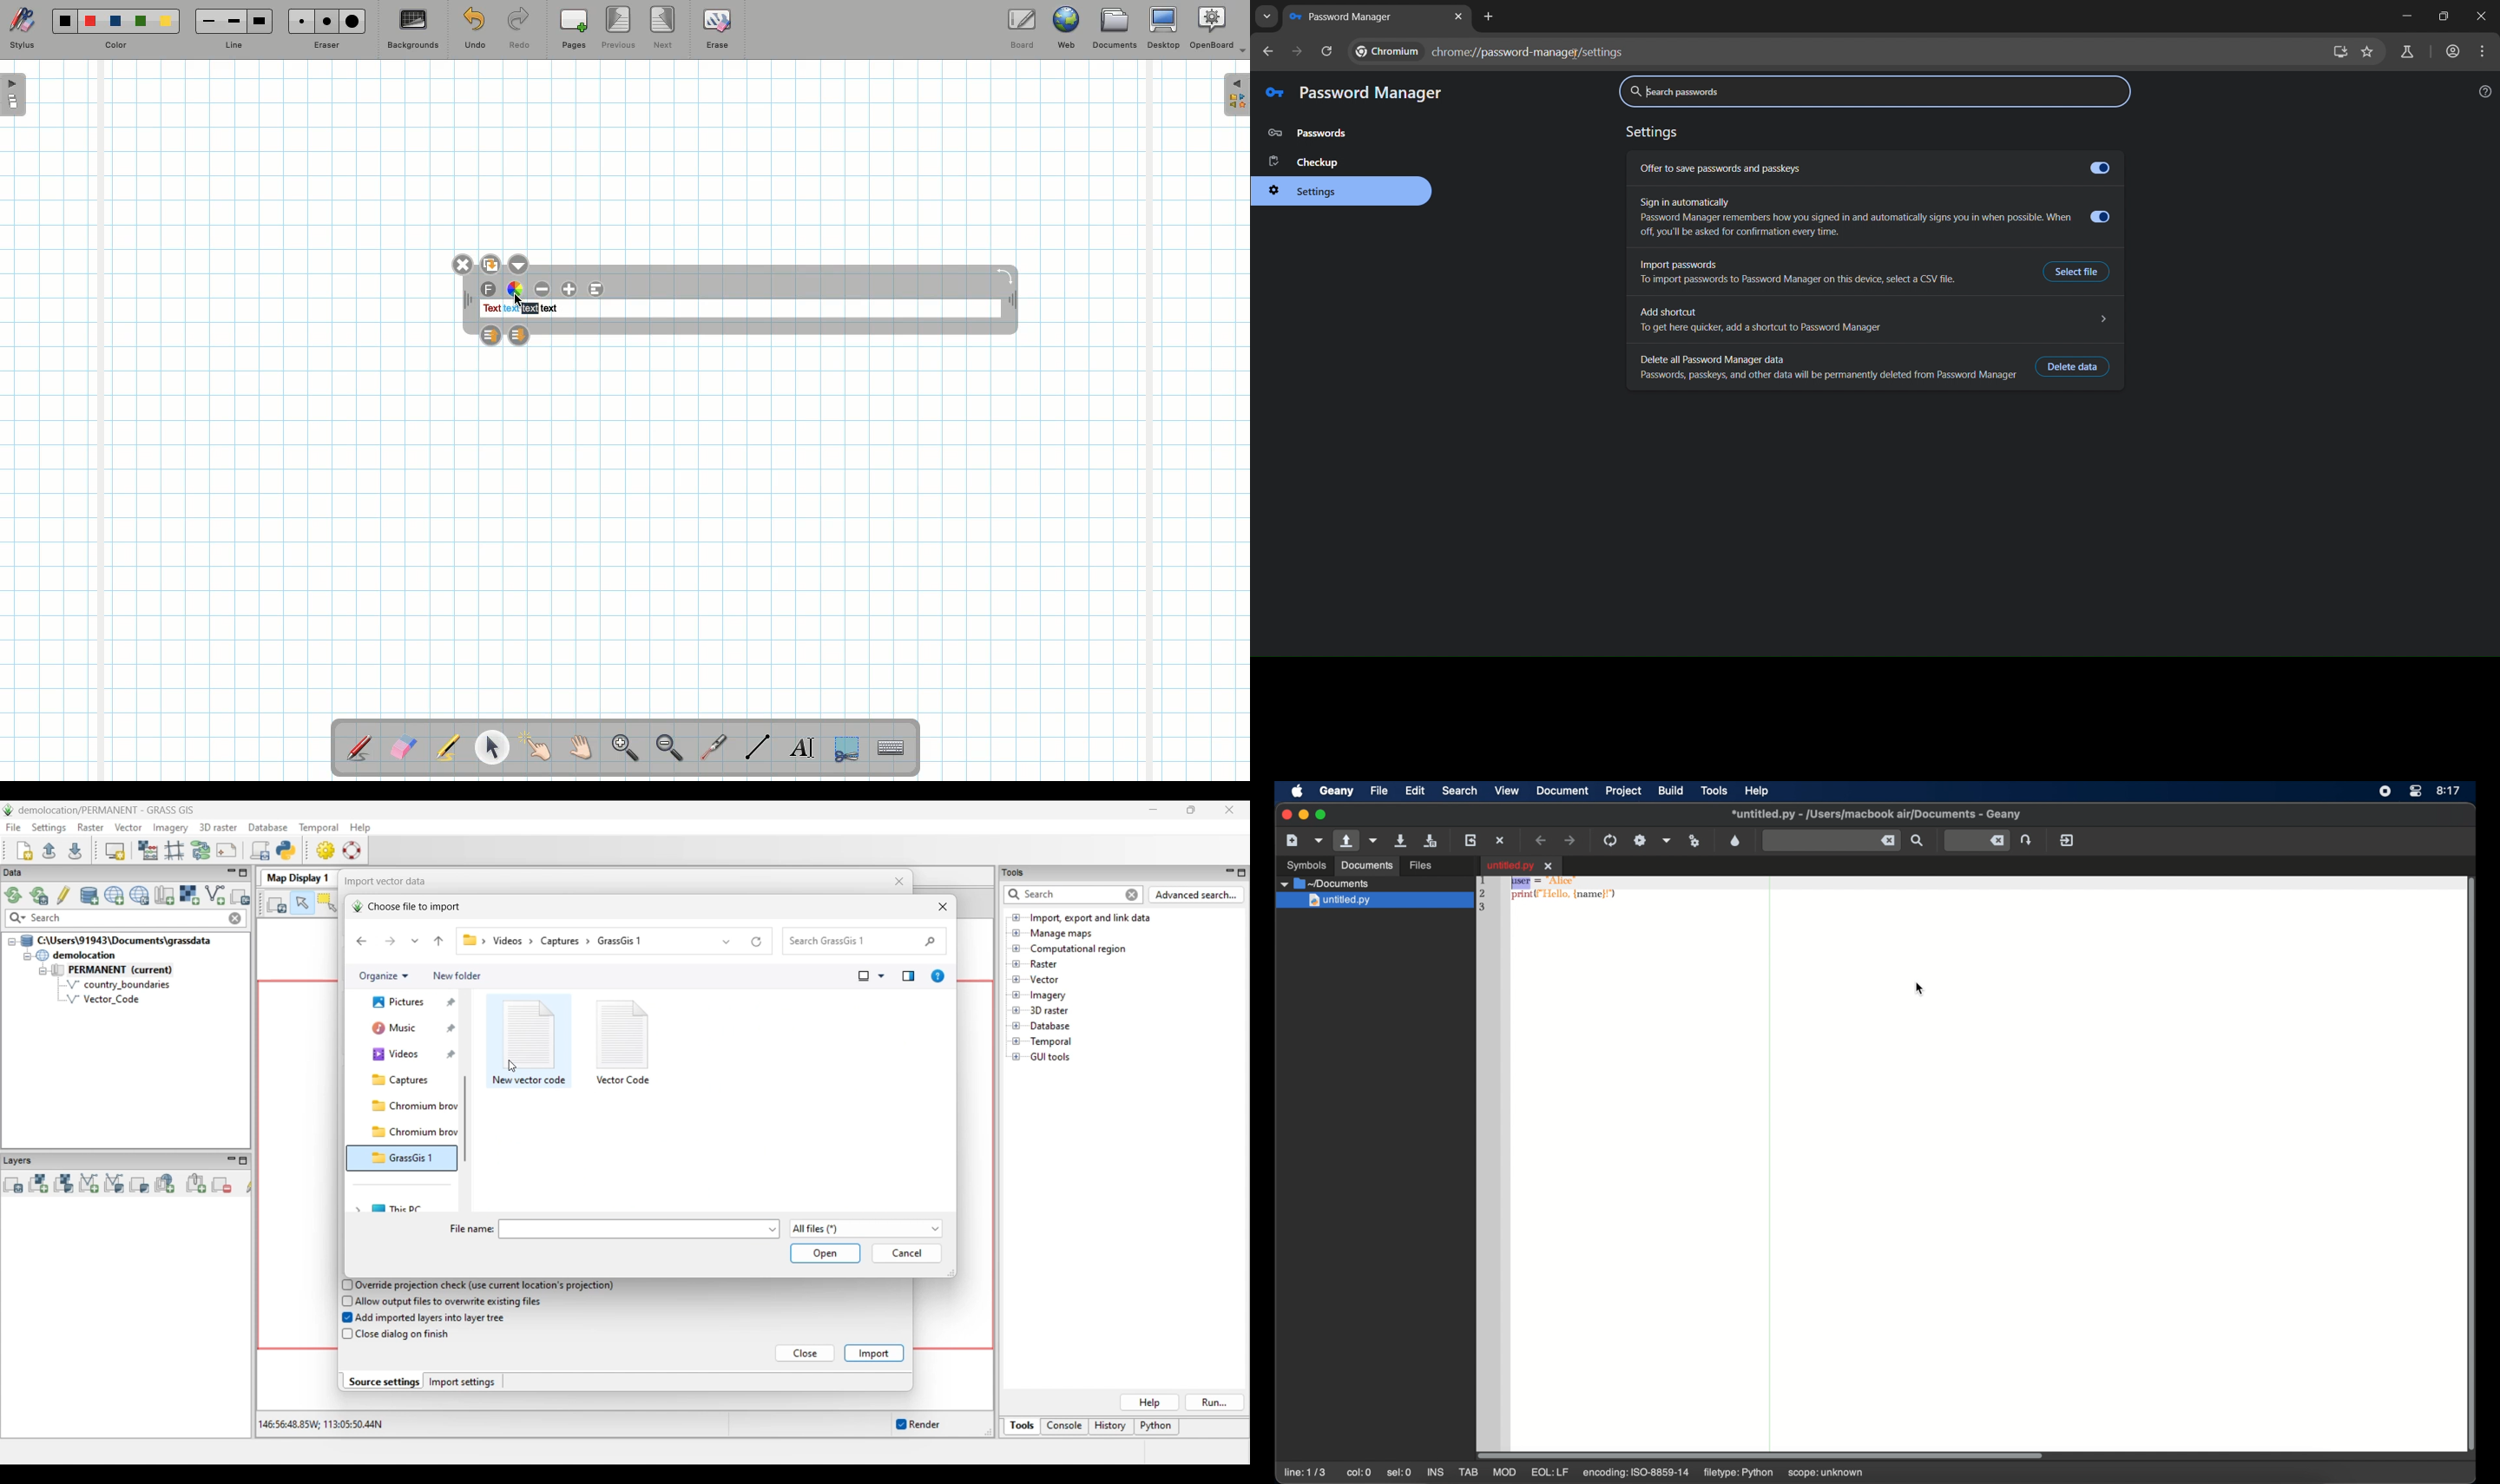 The height and width of the screenshot is (1484, 2520). What do you see at coordinates (520, 335) in the screenshot?
I see `Layer down` at bounding box center [520, 335].